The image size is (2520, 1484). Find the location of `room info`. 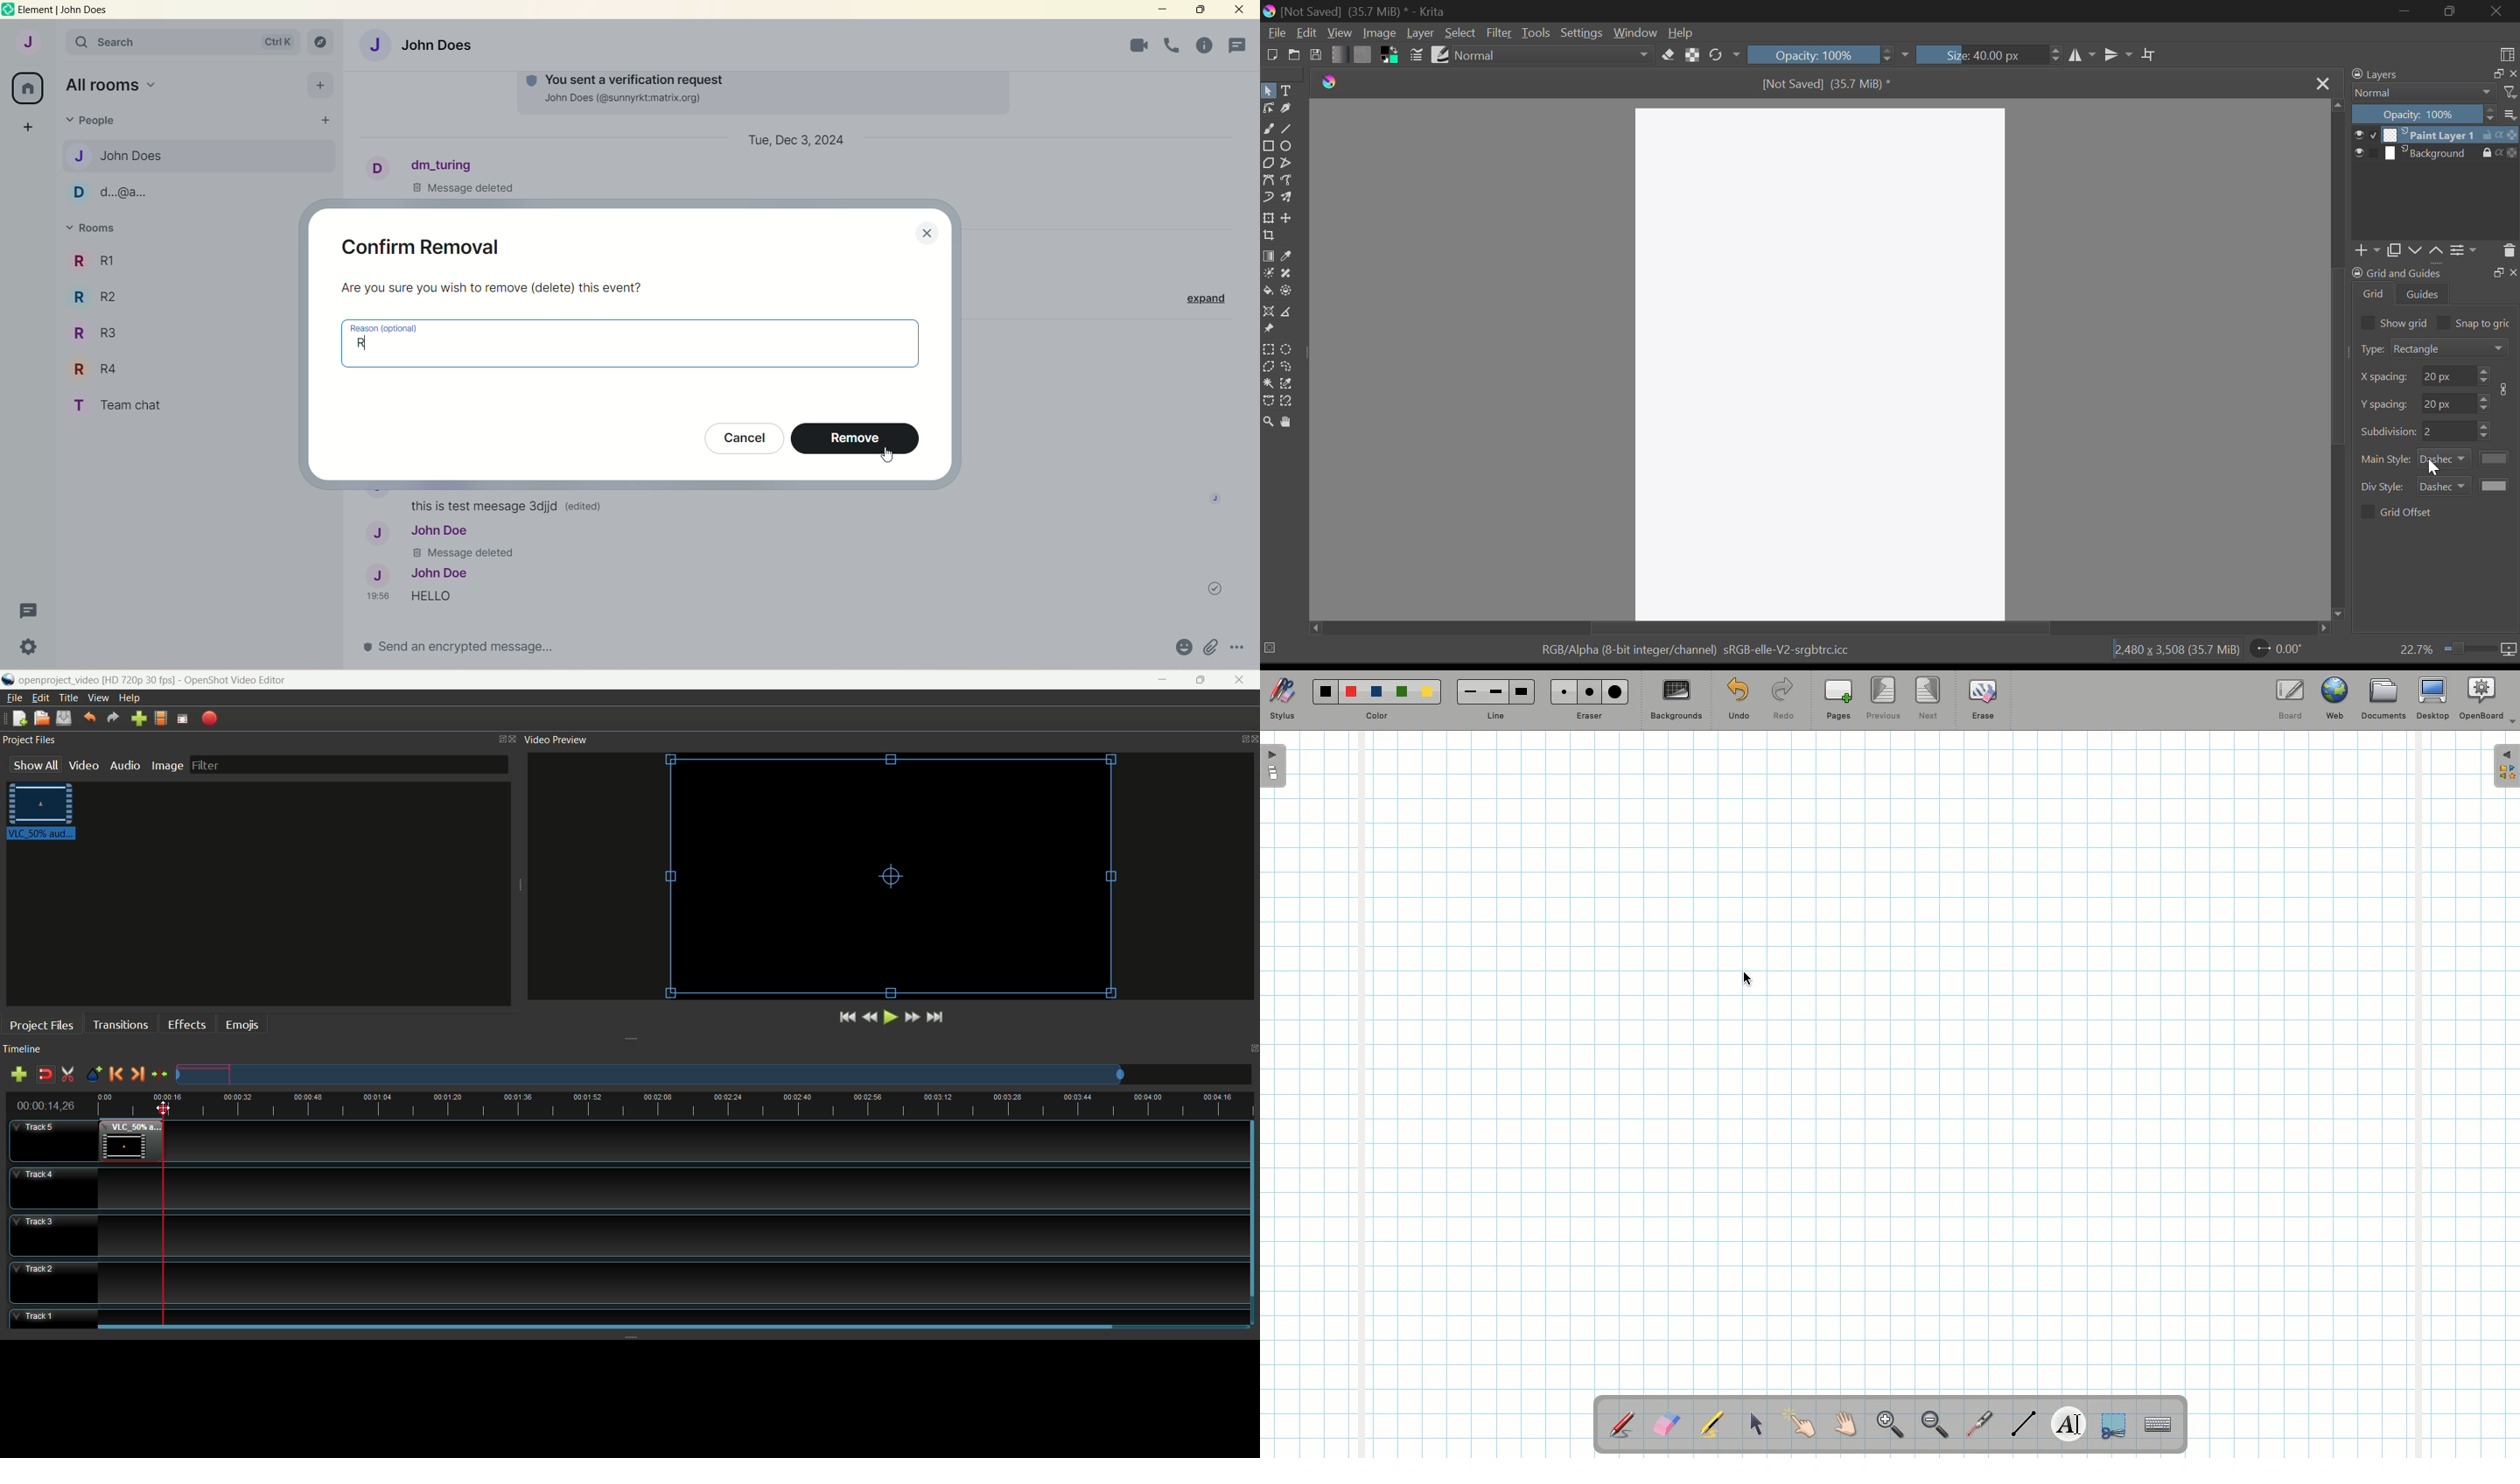

room info is located at coordinates (1168, 46).